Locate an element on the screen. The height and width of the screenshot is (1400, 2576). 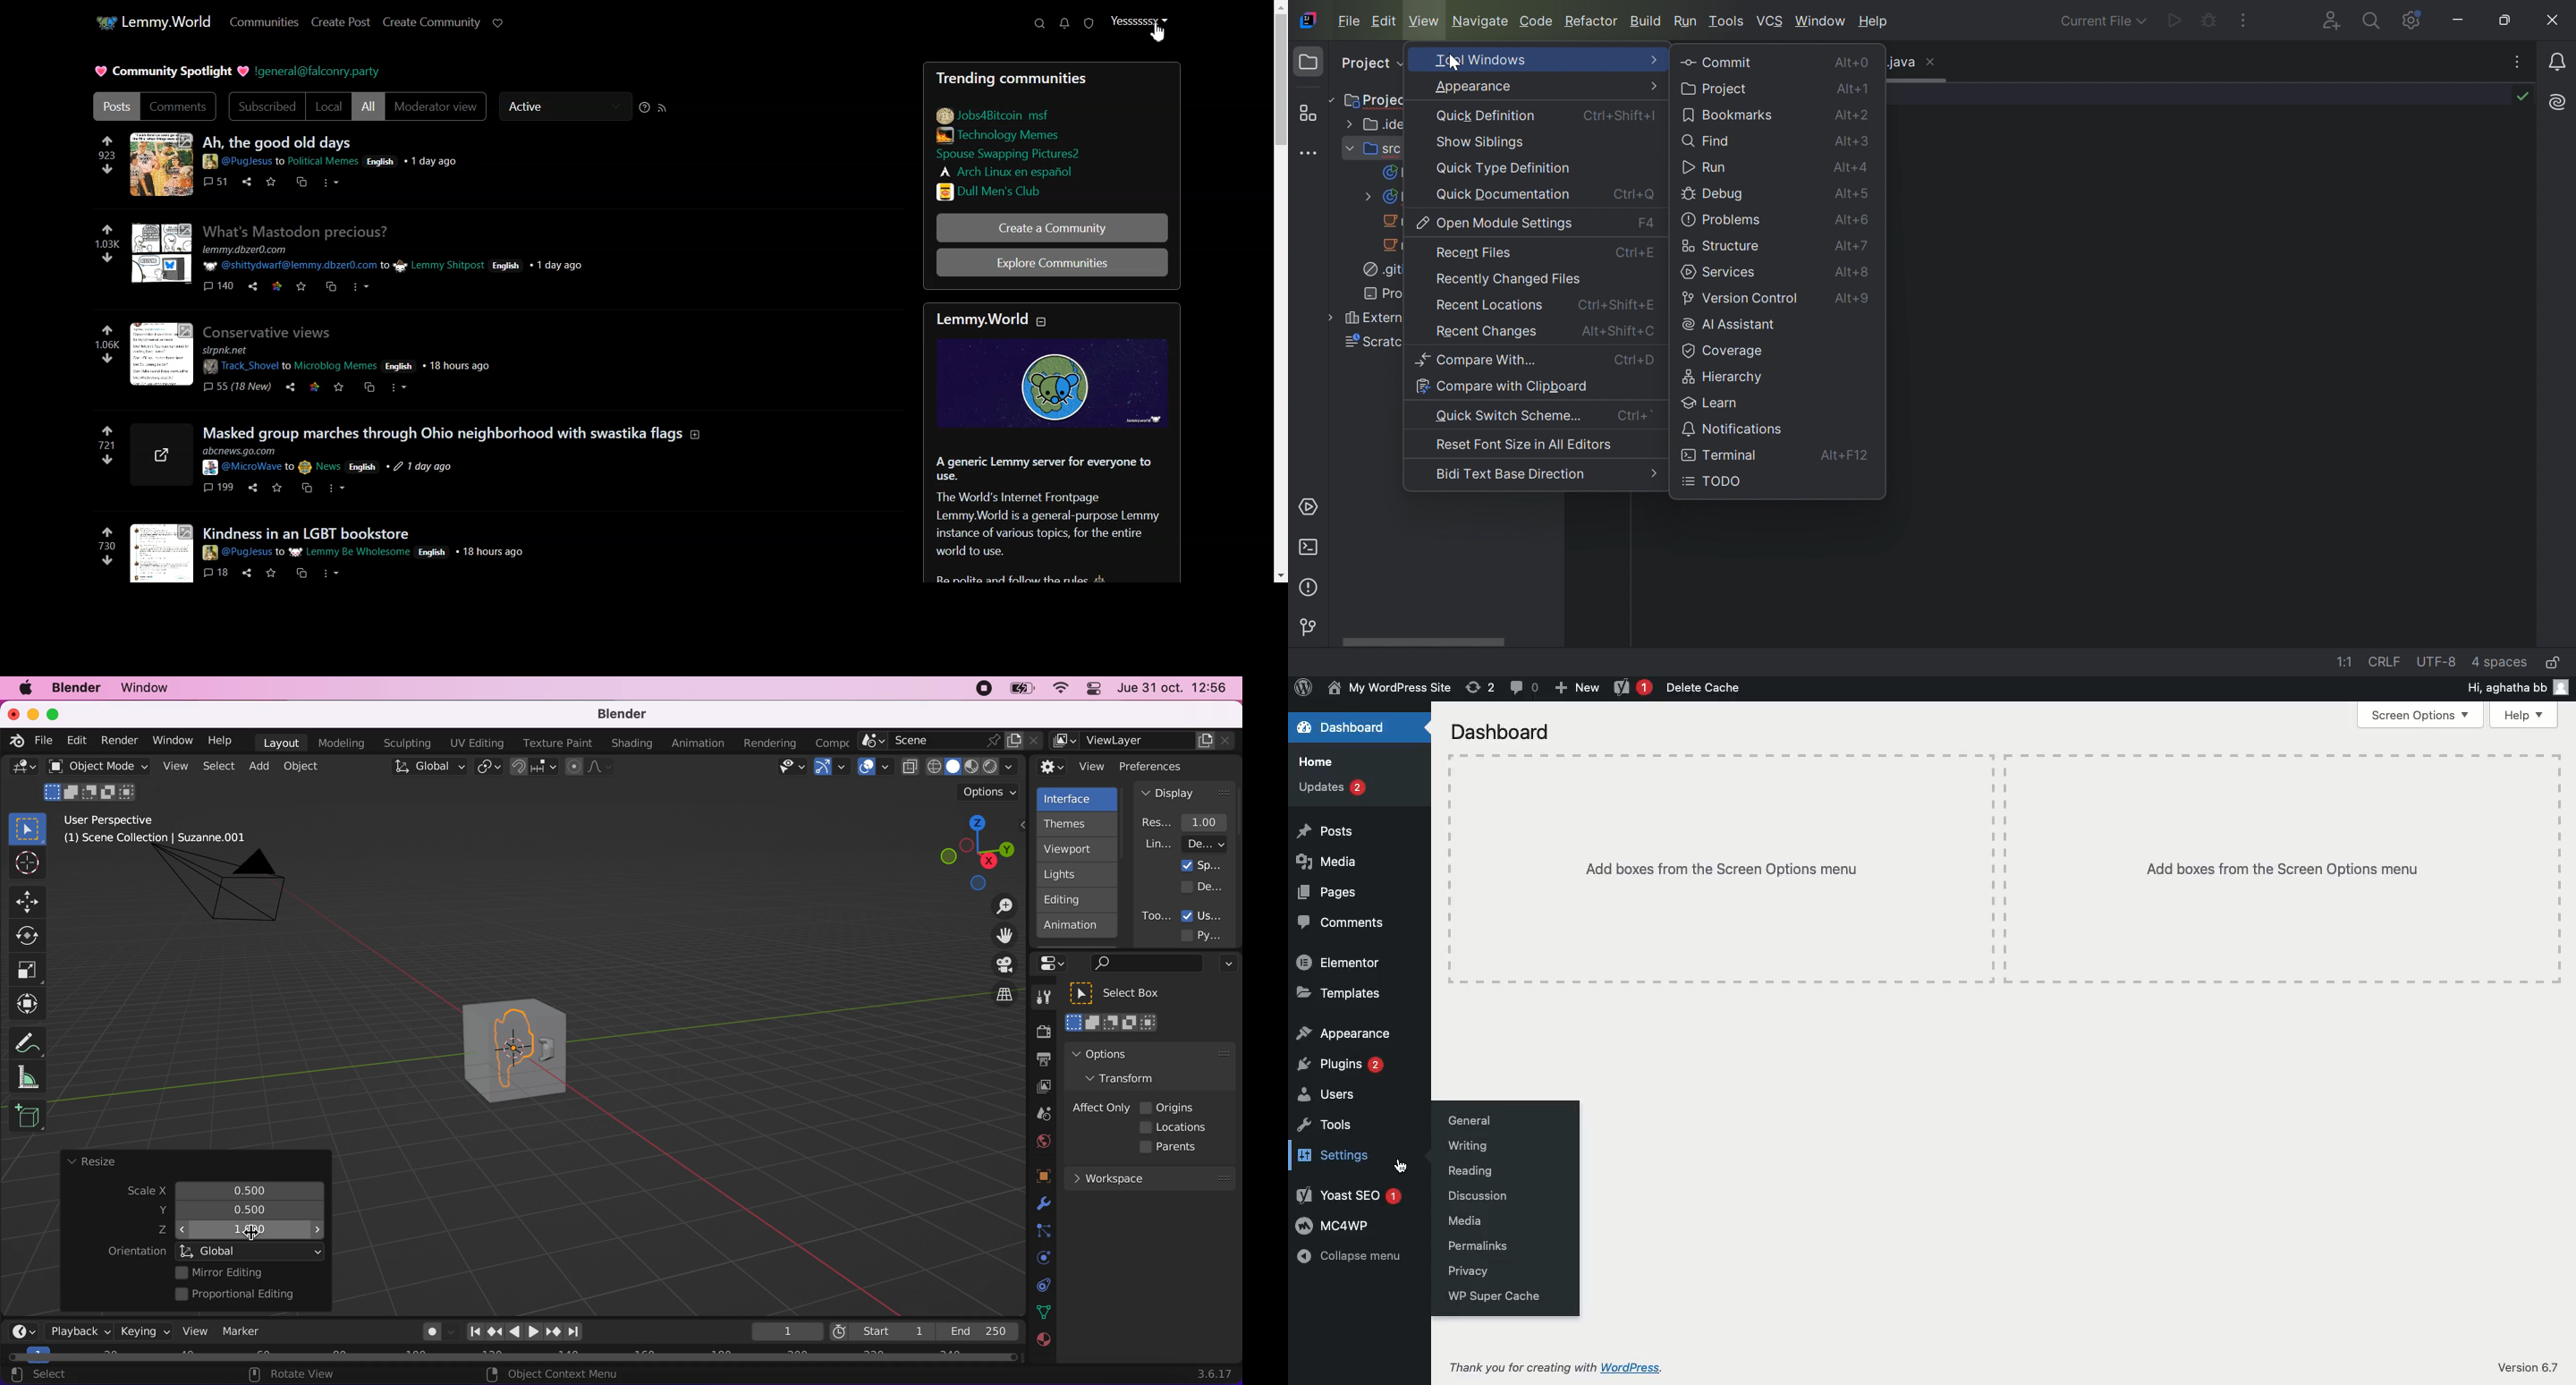
save is located at coordinates (303, 285).